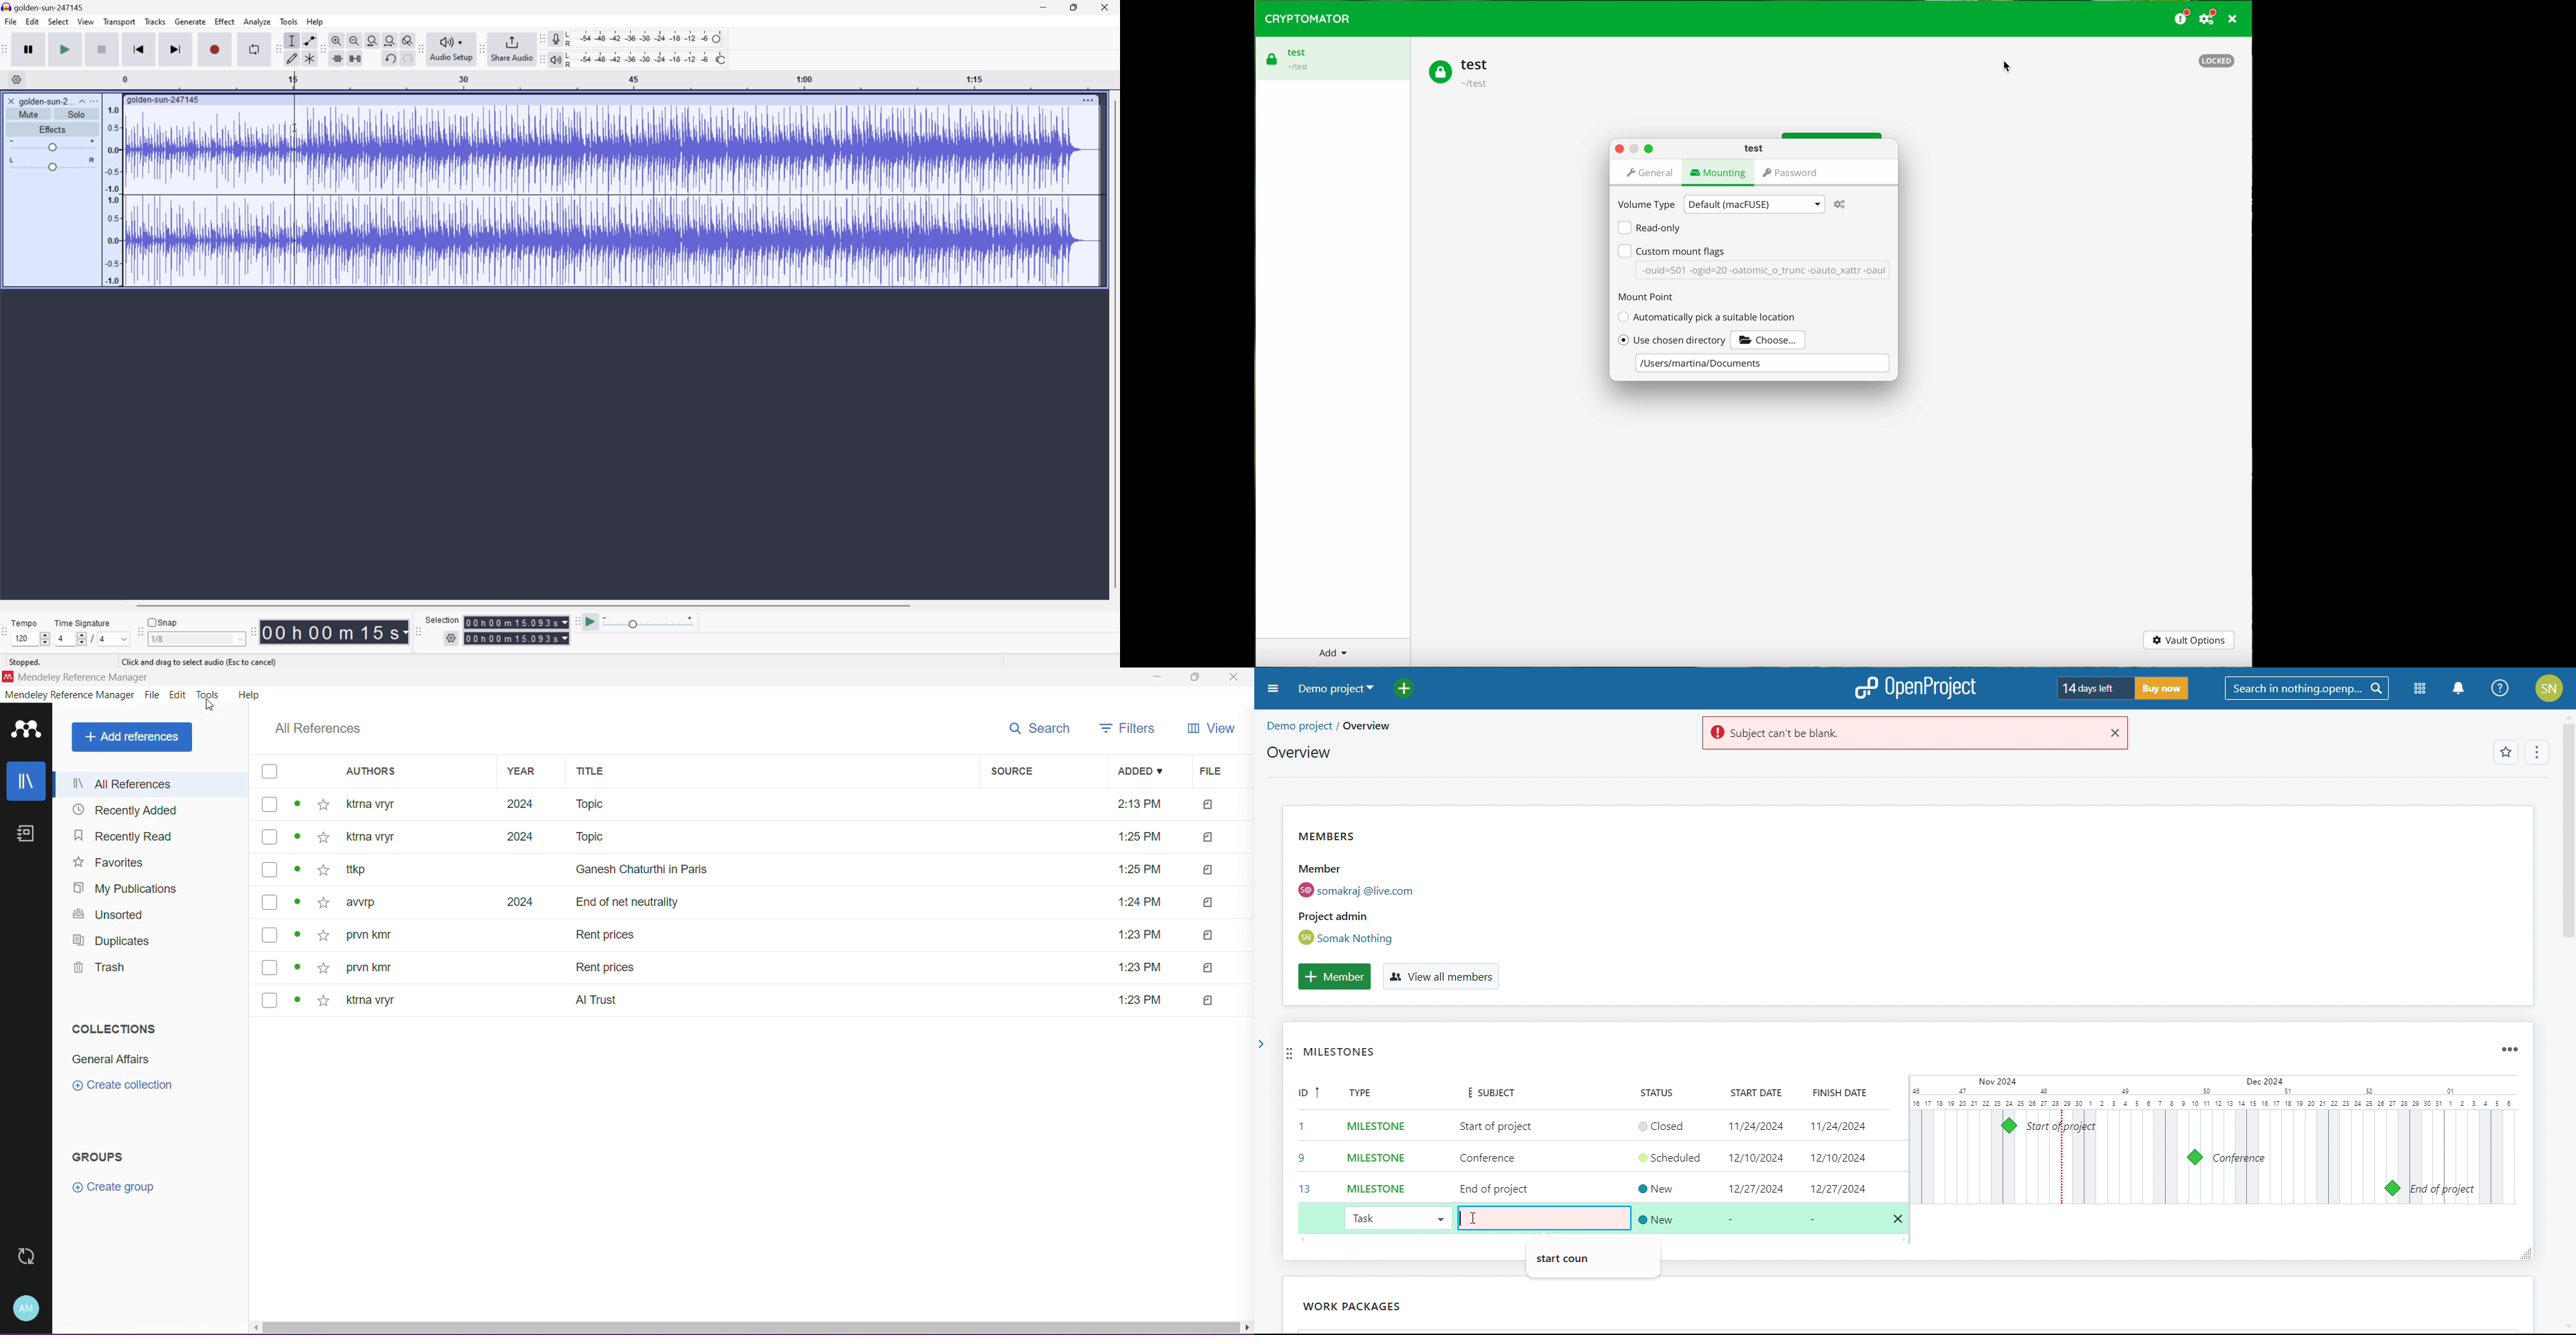 Image resolution: width=2576 pixels, height=1344 pixels. Describe the element at coordinates (418, 634) in the screenshot. I see `Audacity selection toolbar` at that location.